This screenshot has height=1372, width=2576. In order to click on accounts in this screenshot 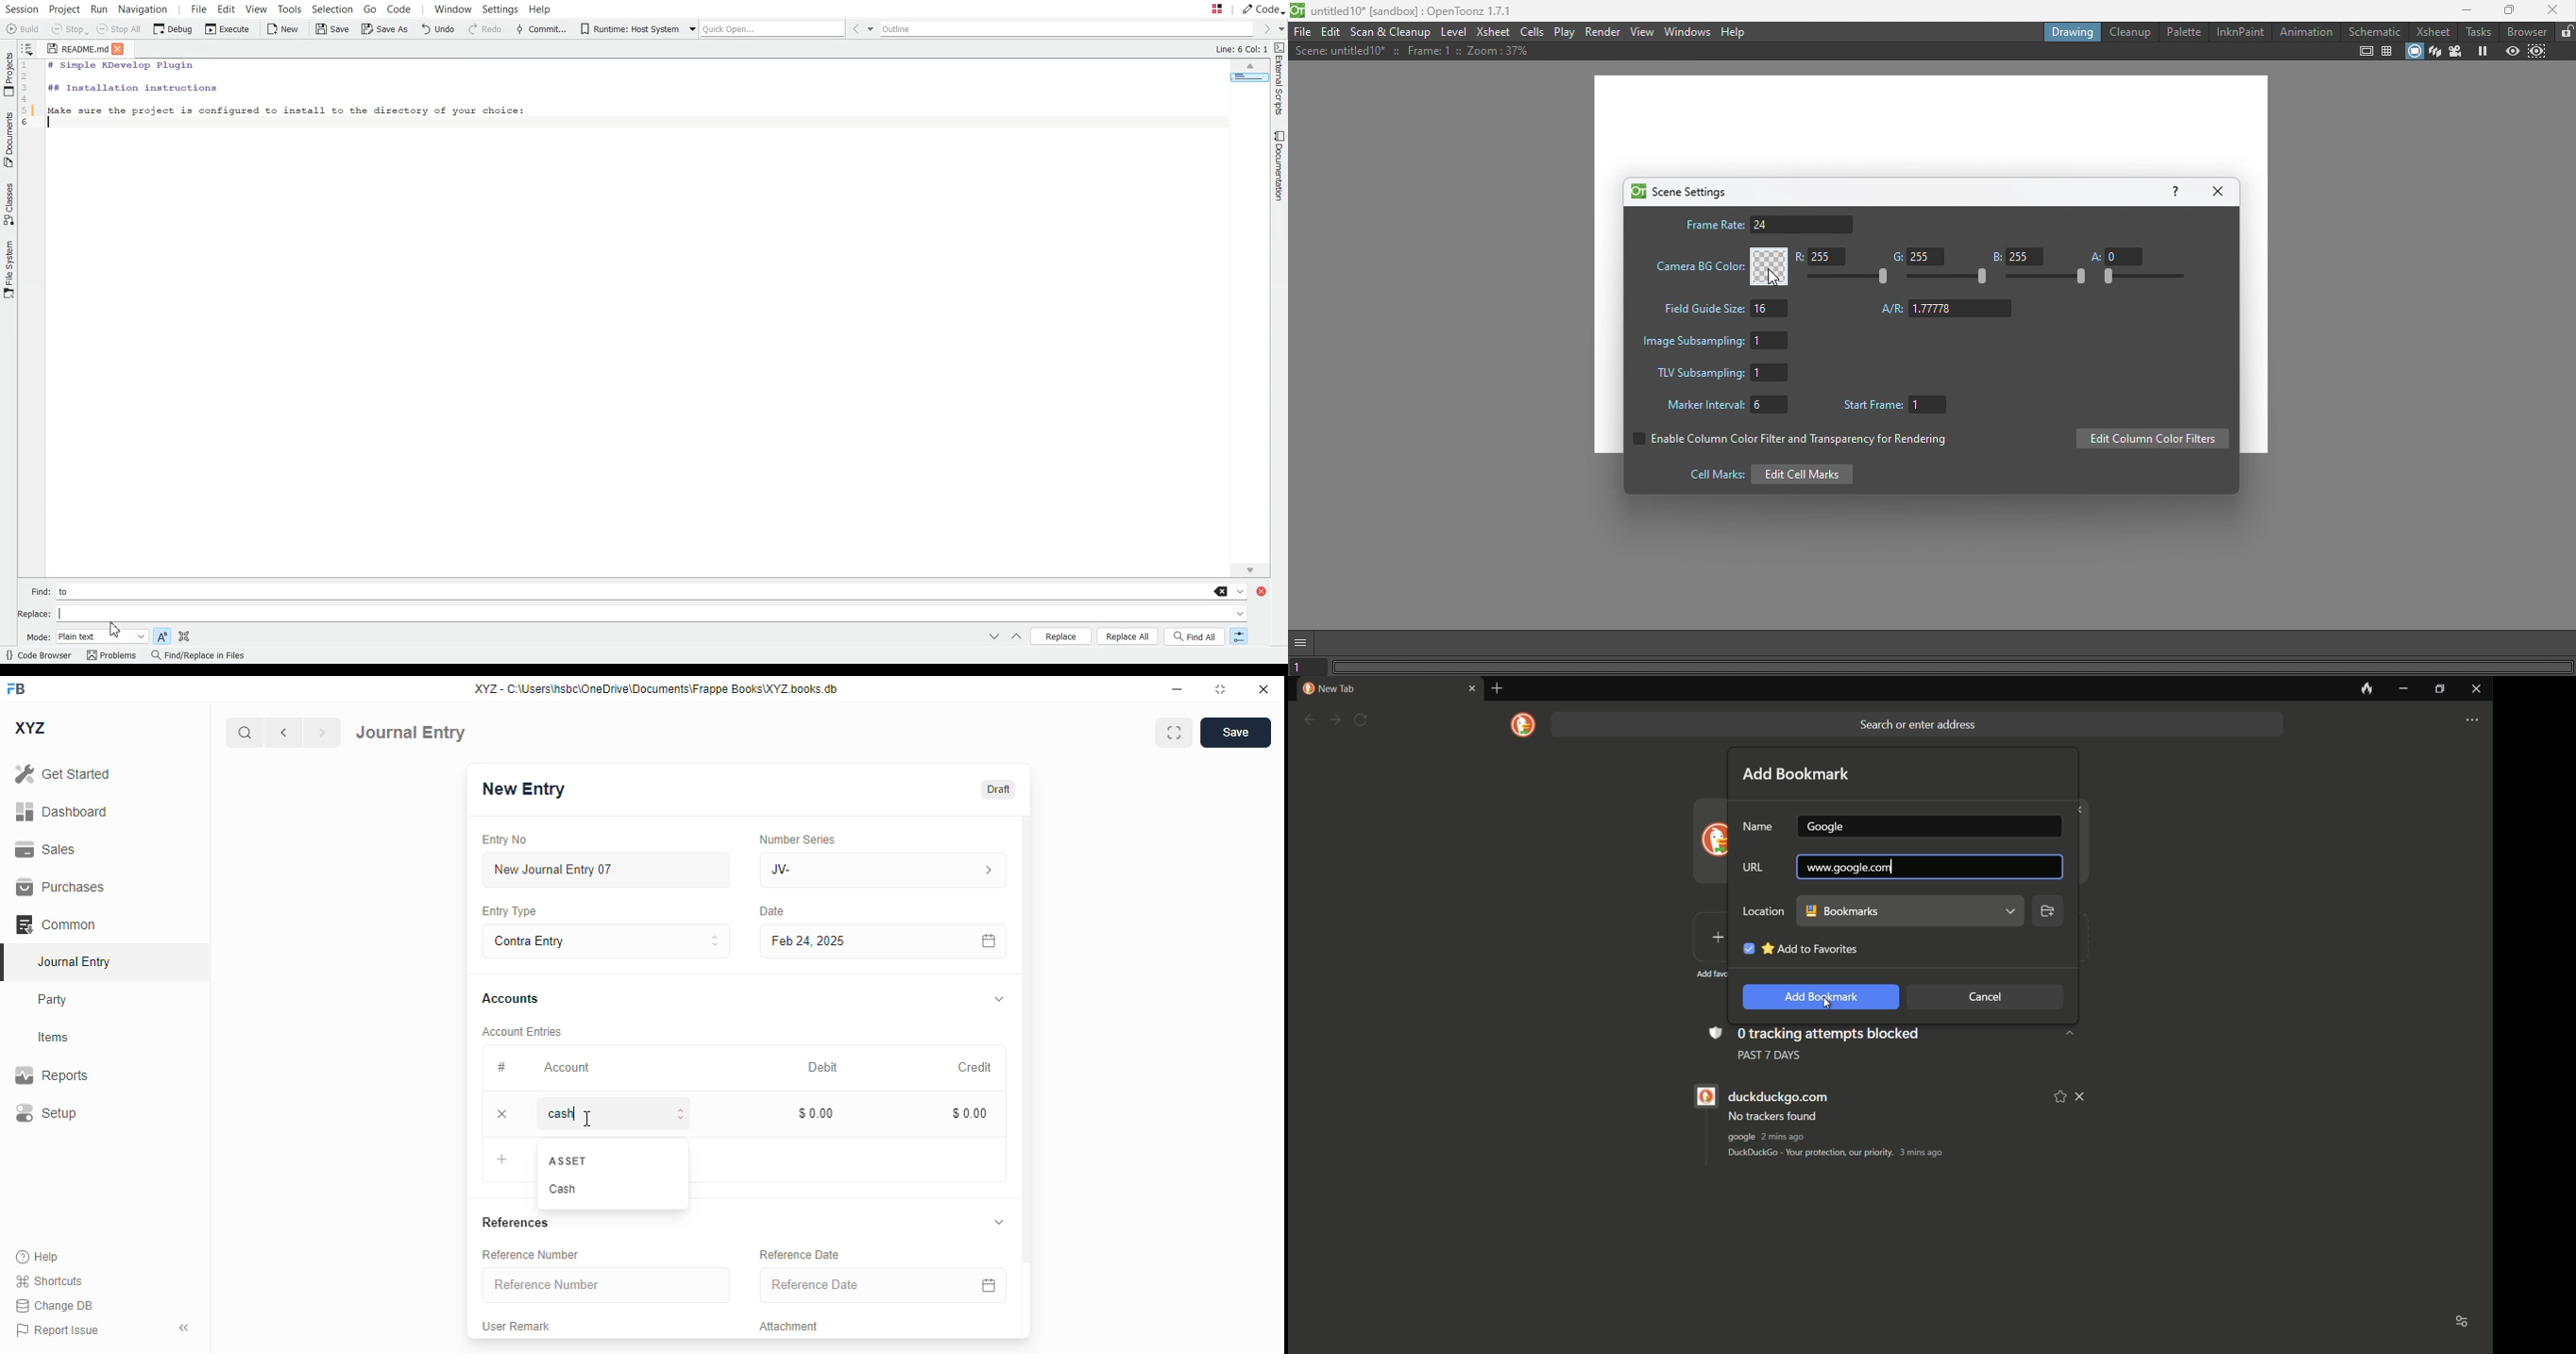, I will do `click(510, 1000)`.